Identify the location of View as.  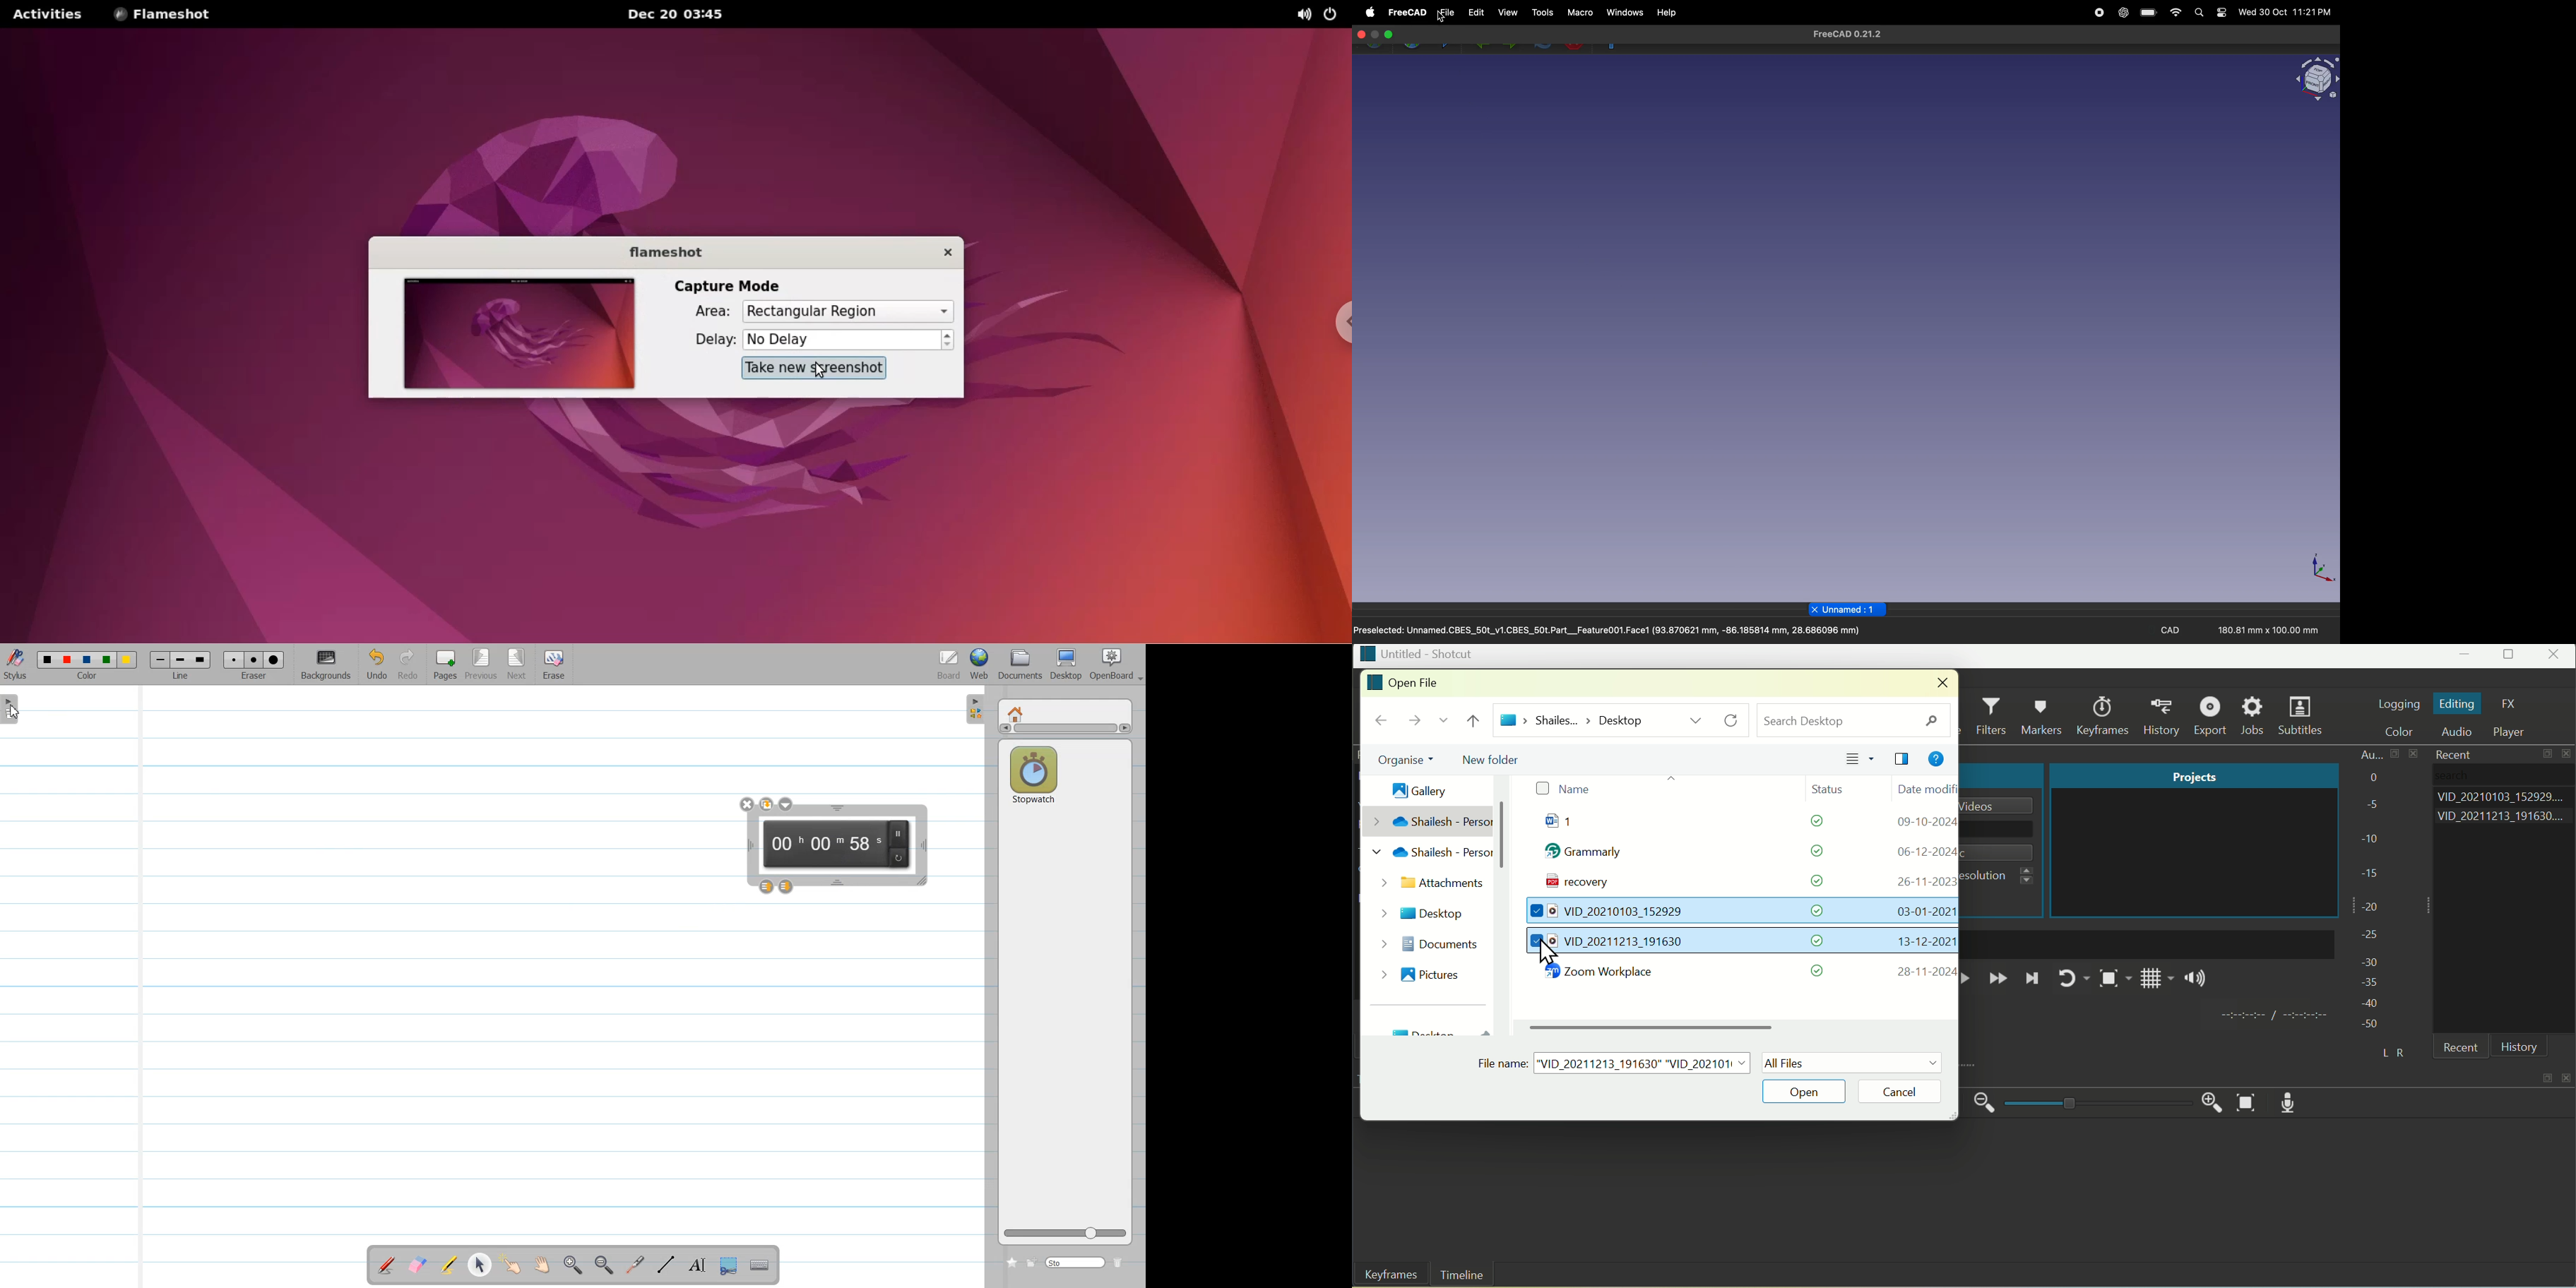
(1861, 759).